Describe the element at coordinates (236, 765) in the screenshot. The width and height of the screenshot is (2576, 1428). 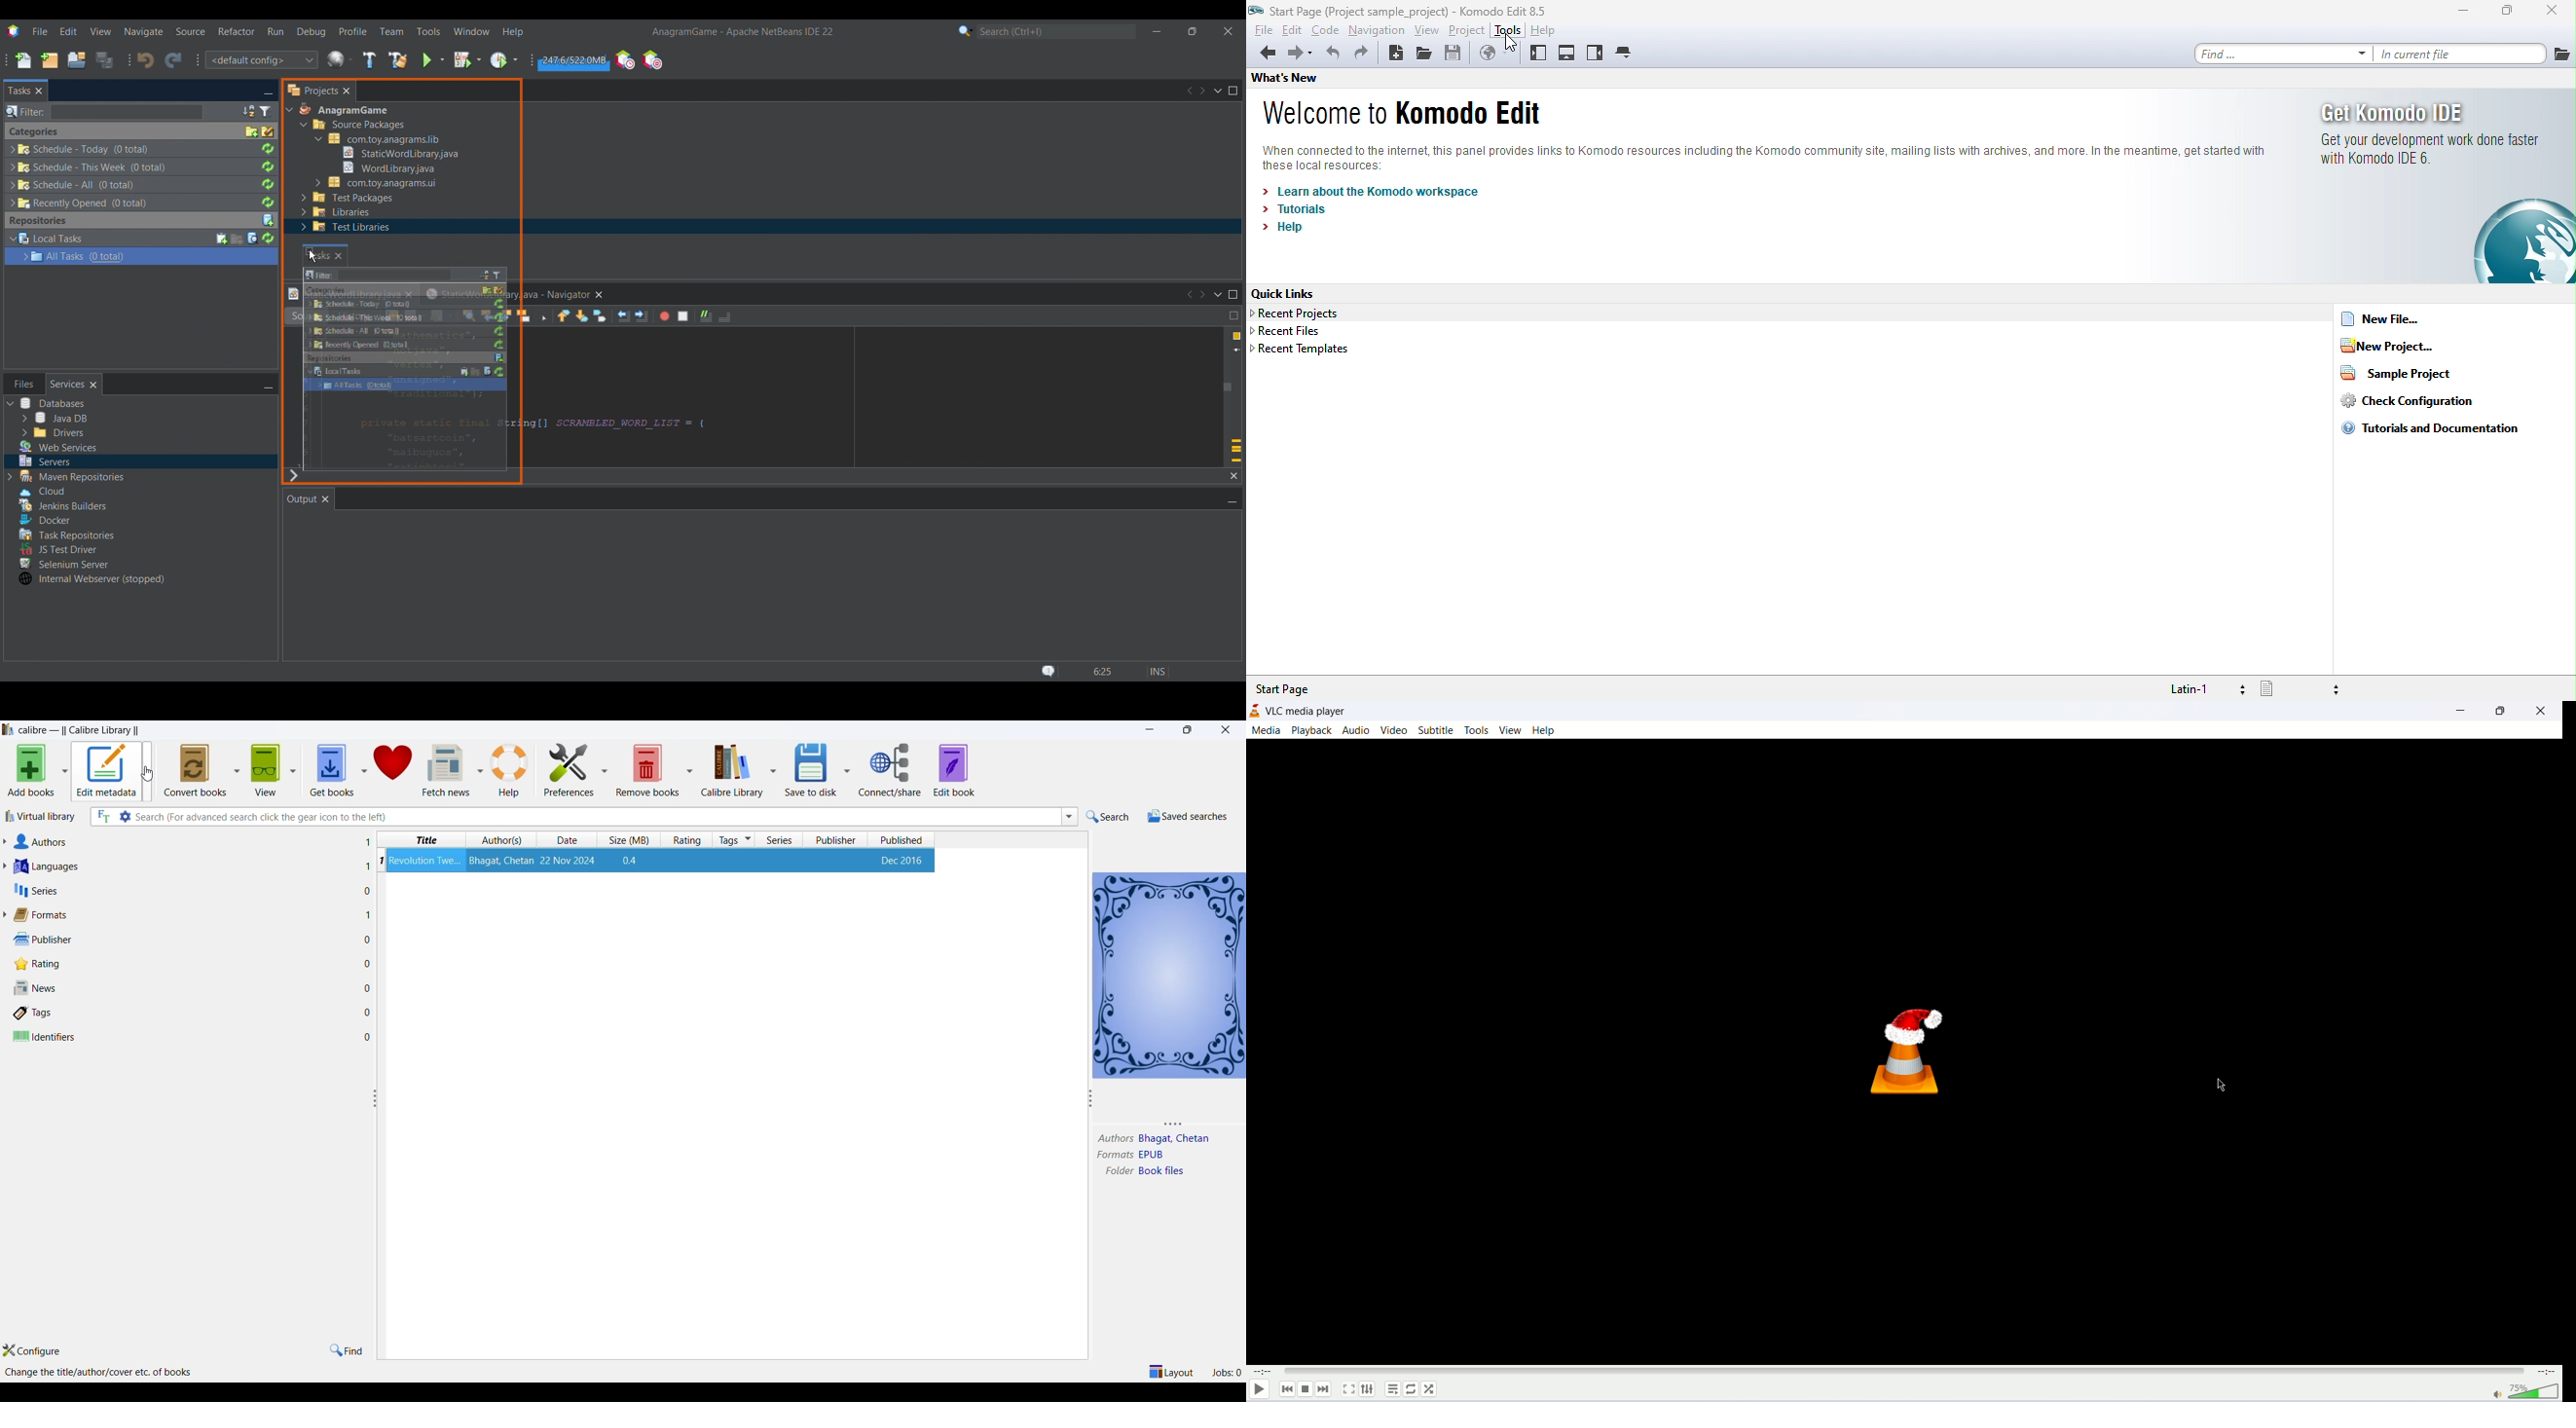
I see `convert book options dropdown button` at that location.